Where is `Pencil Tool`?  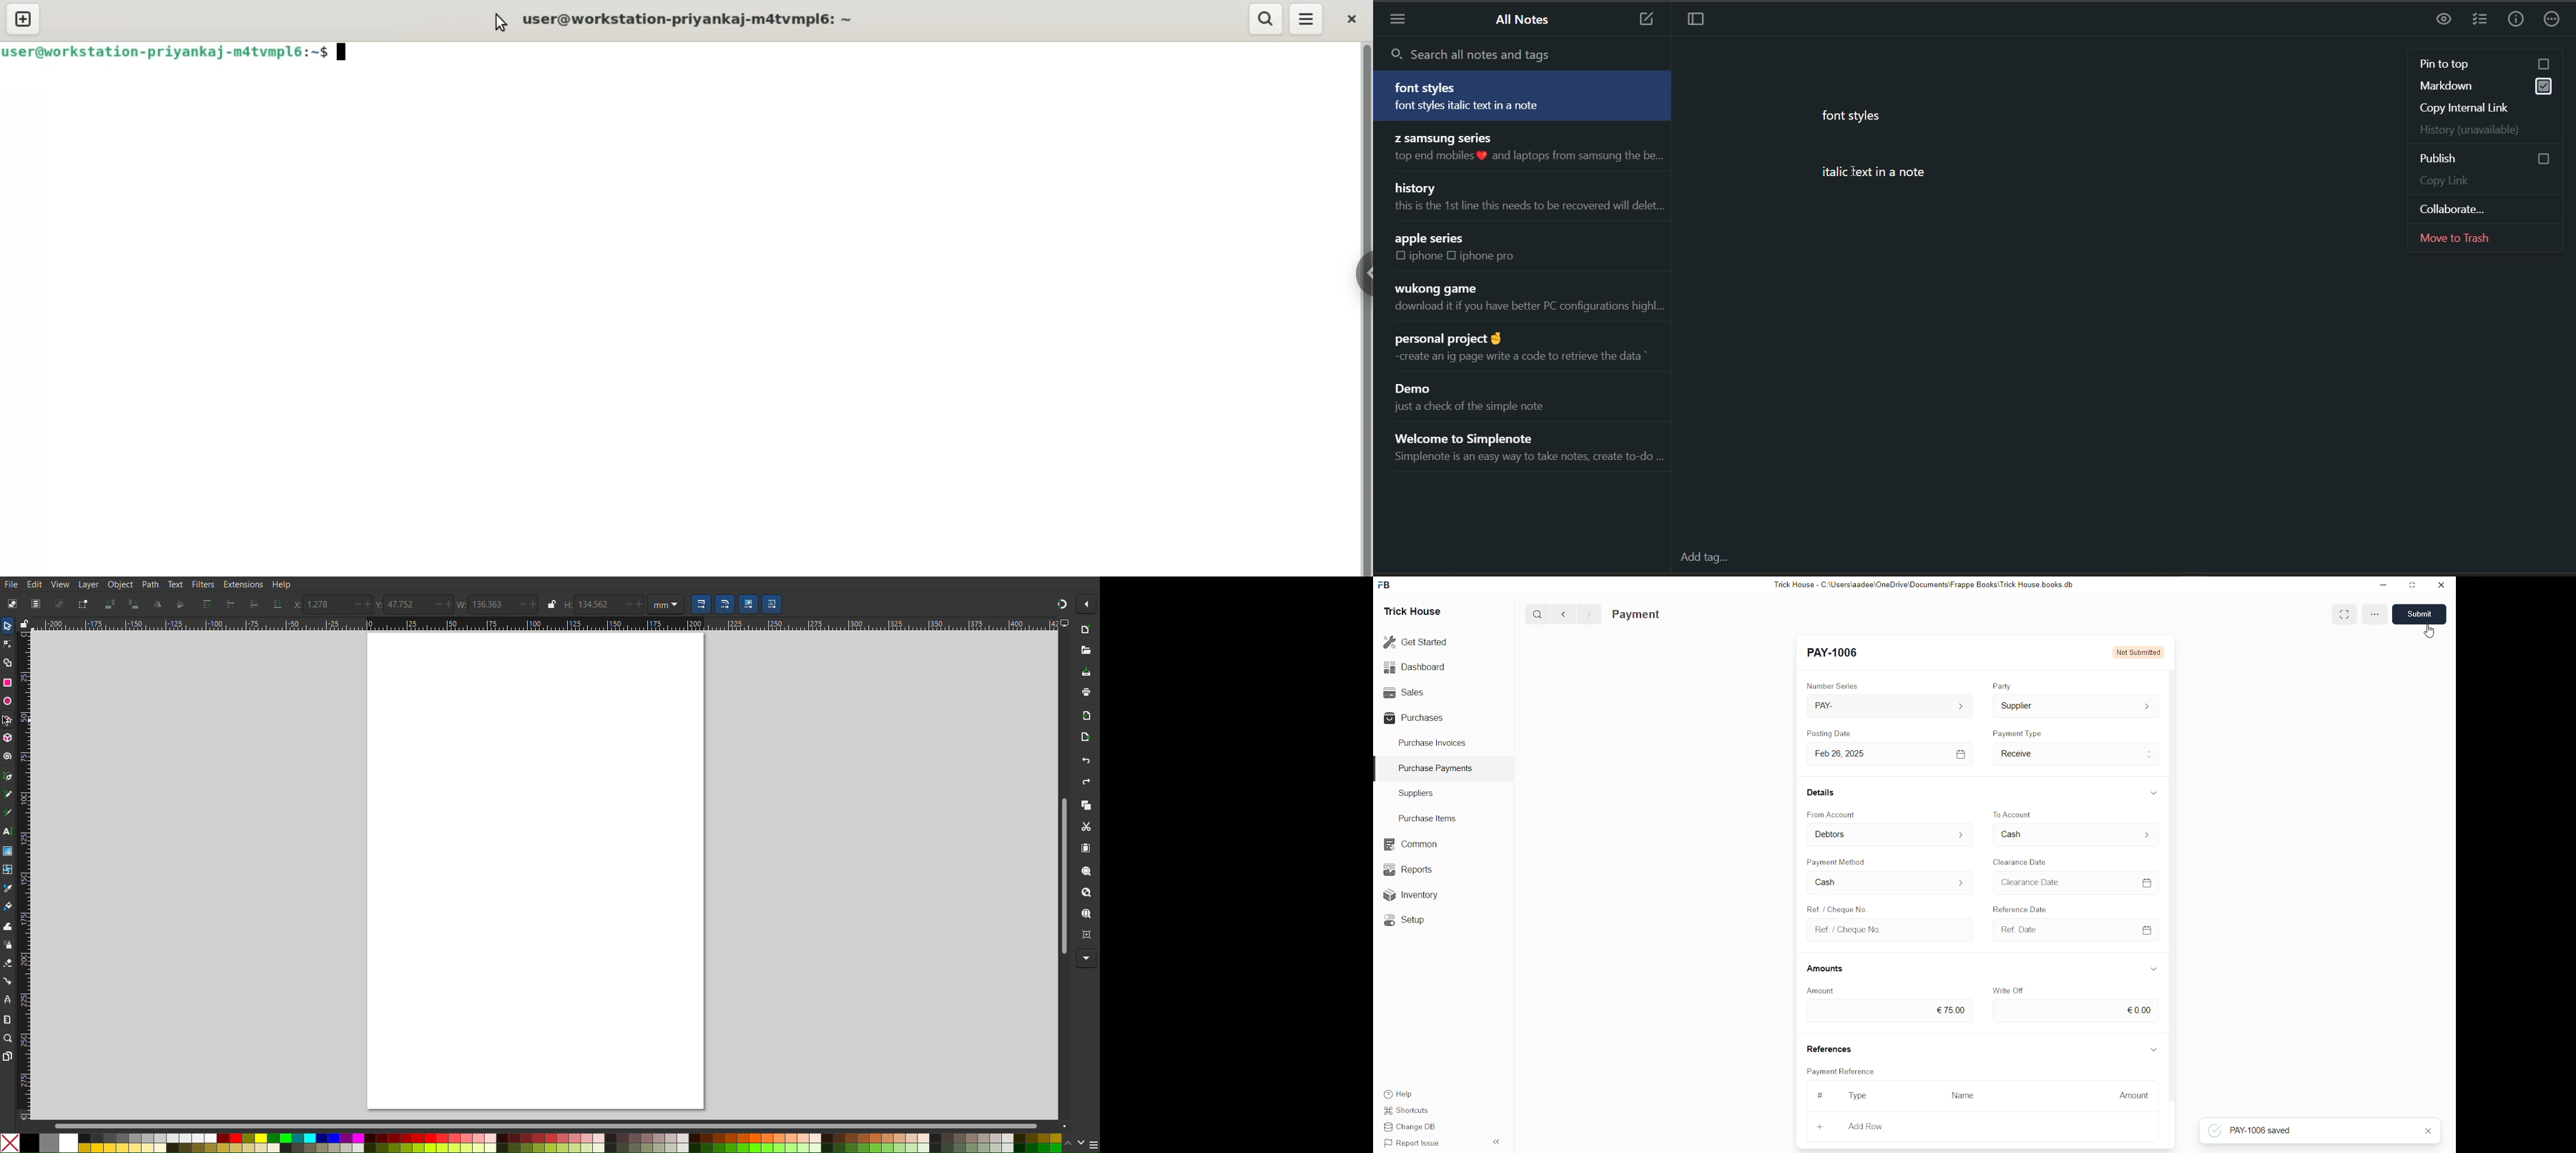
Pencil Tool is located at coordinates (7, 795).